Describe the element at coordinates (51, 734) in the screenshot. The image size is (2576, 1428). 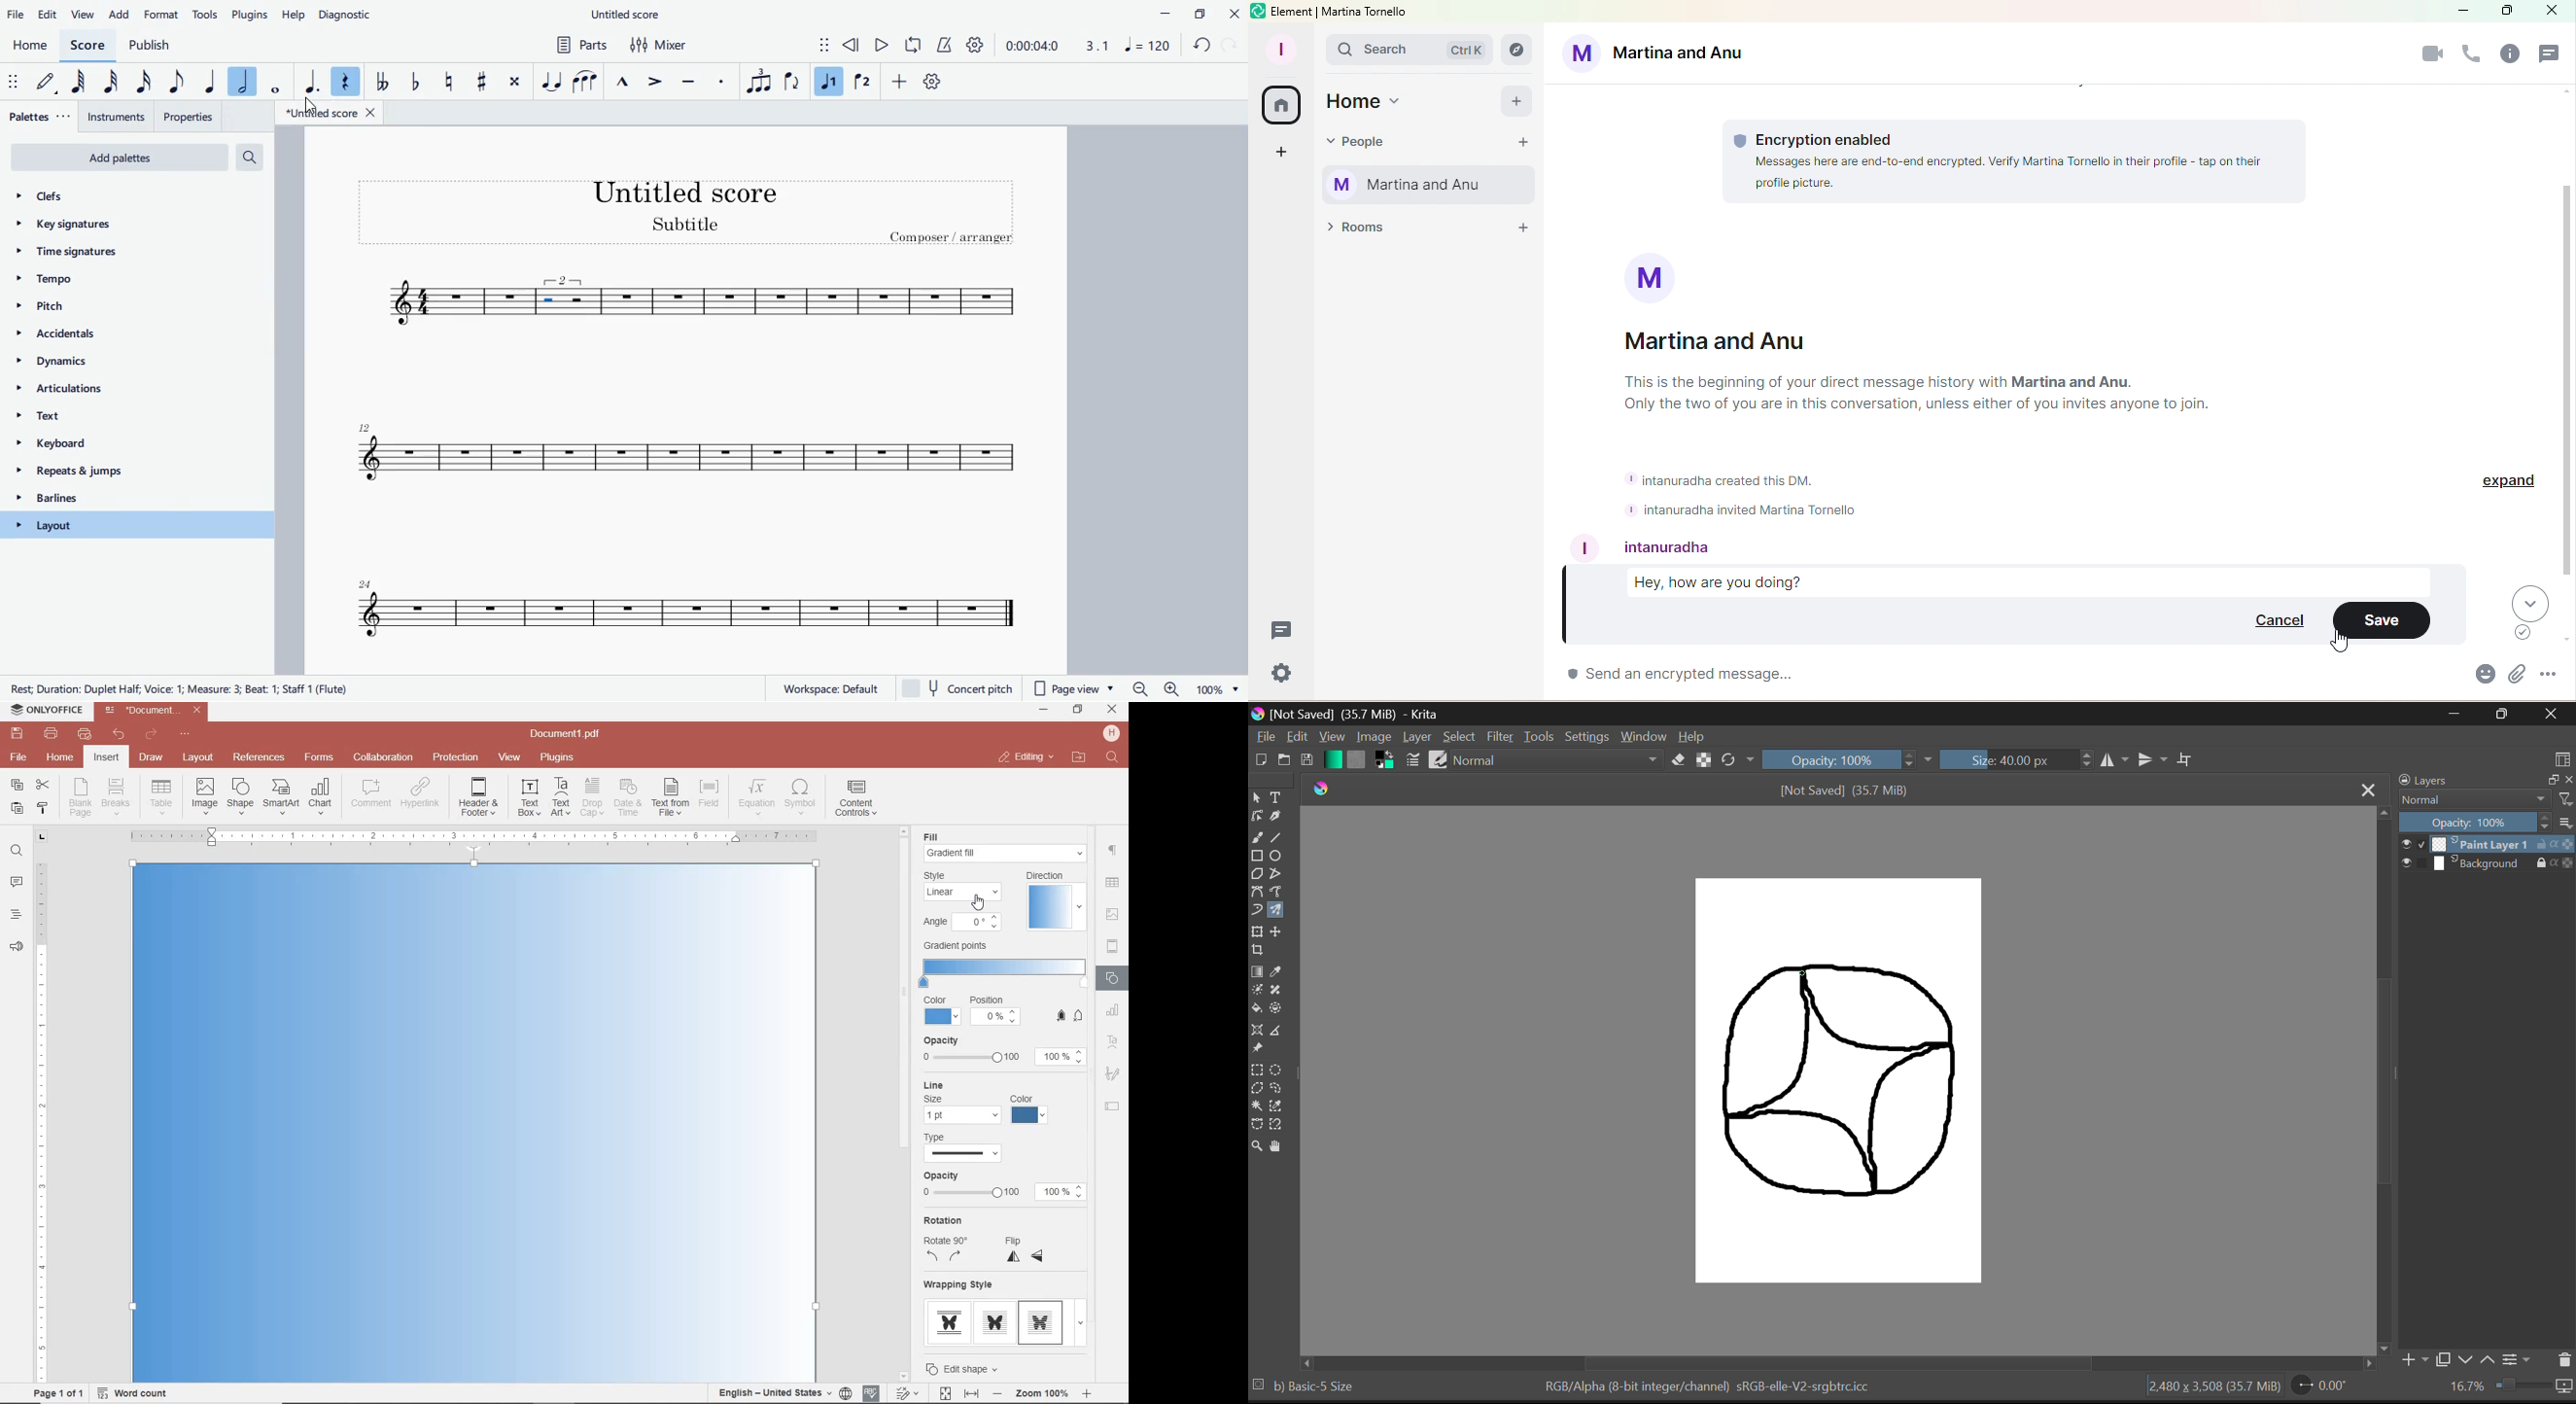
I see `print file` at that location.